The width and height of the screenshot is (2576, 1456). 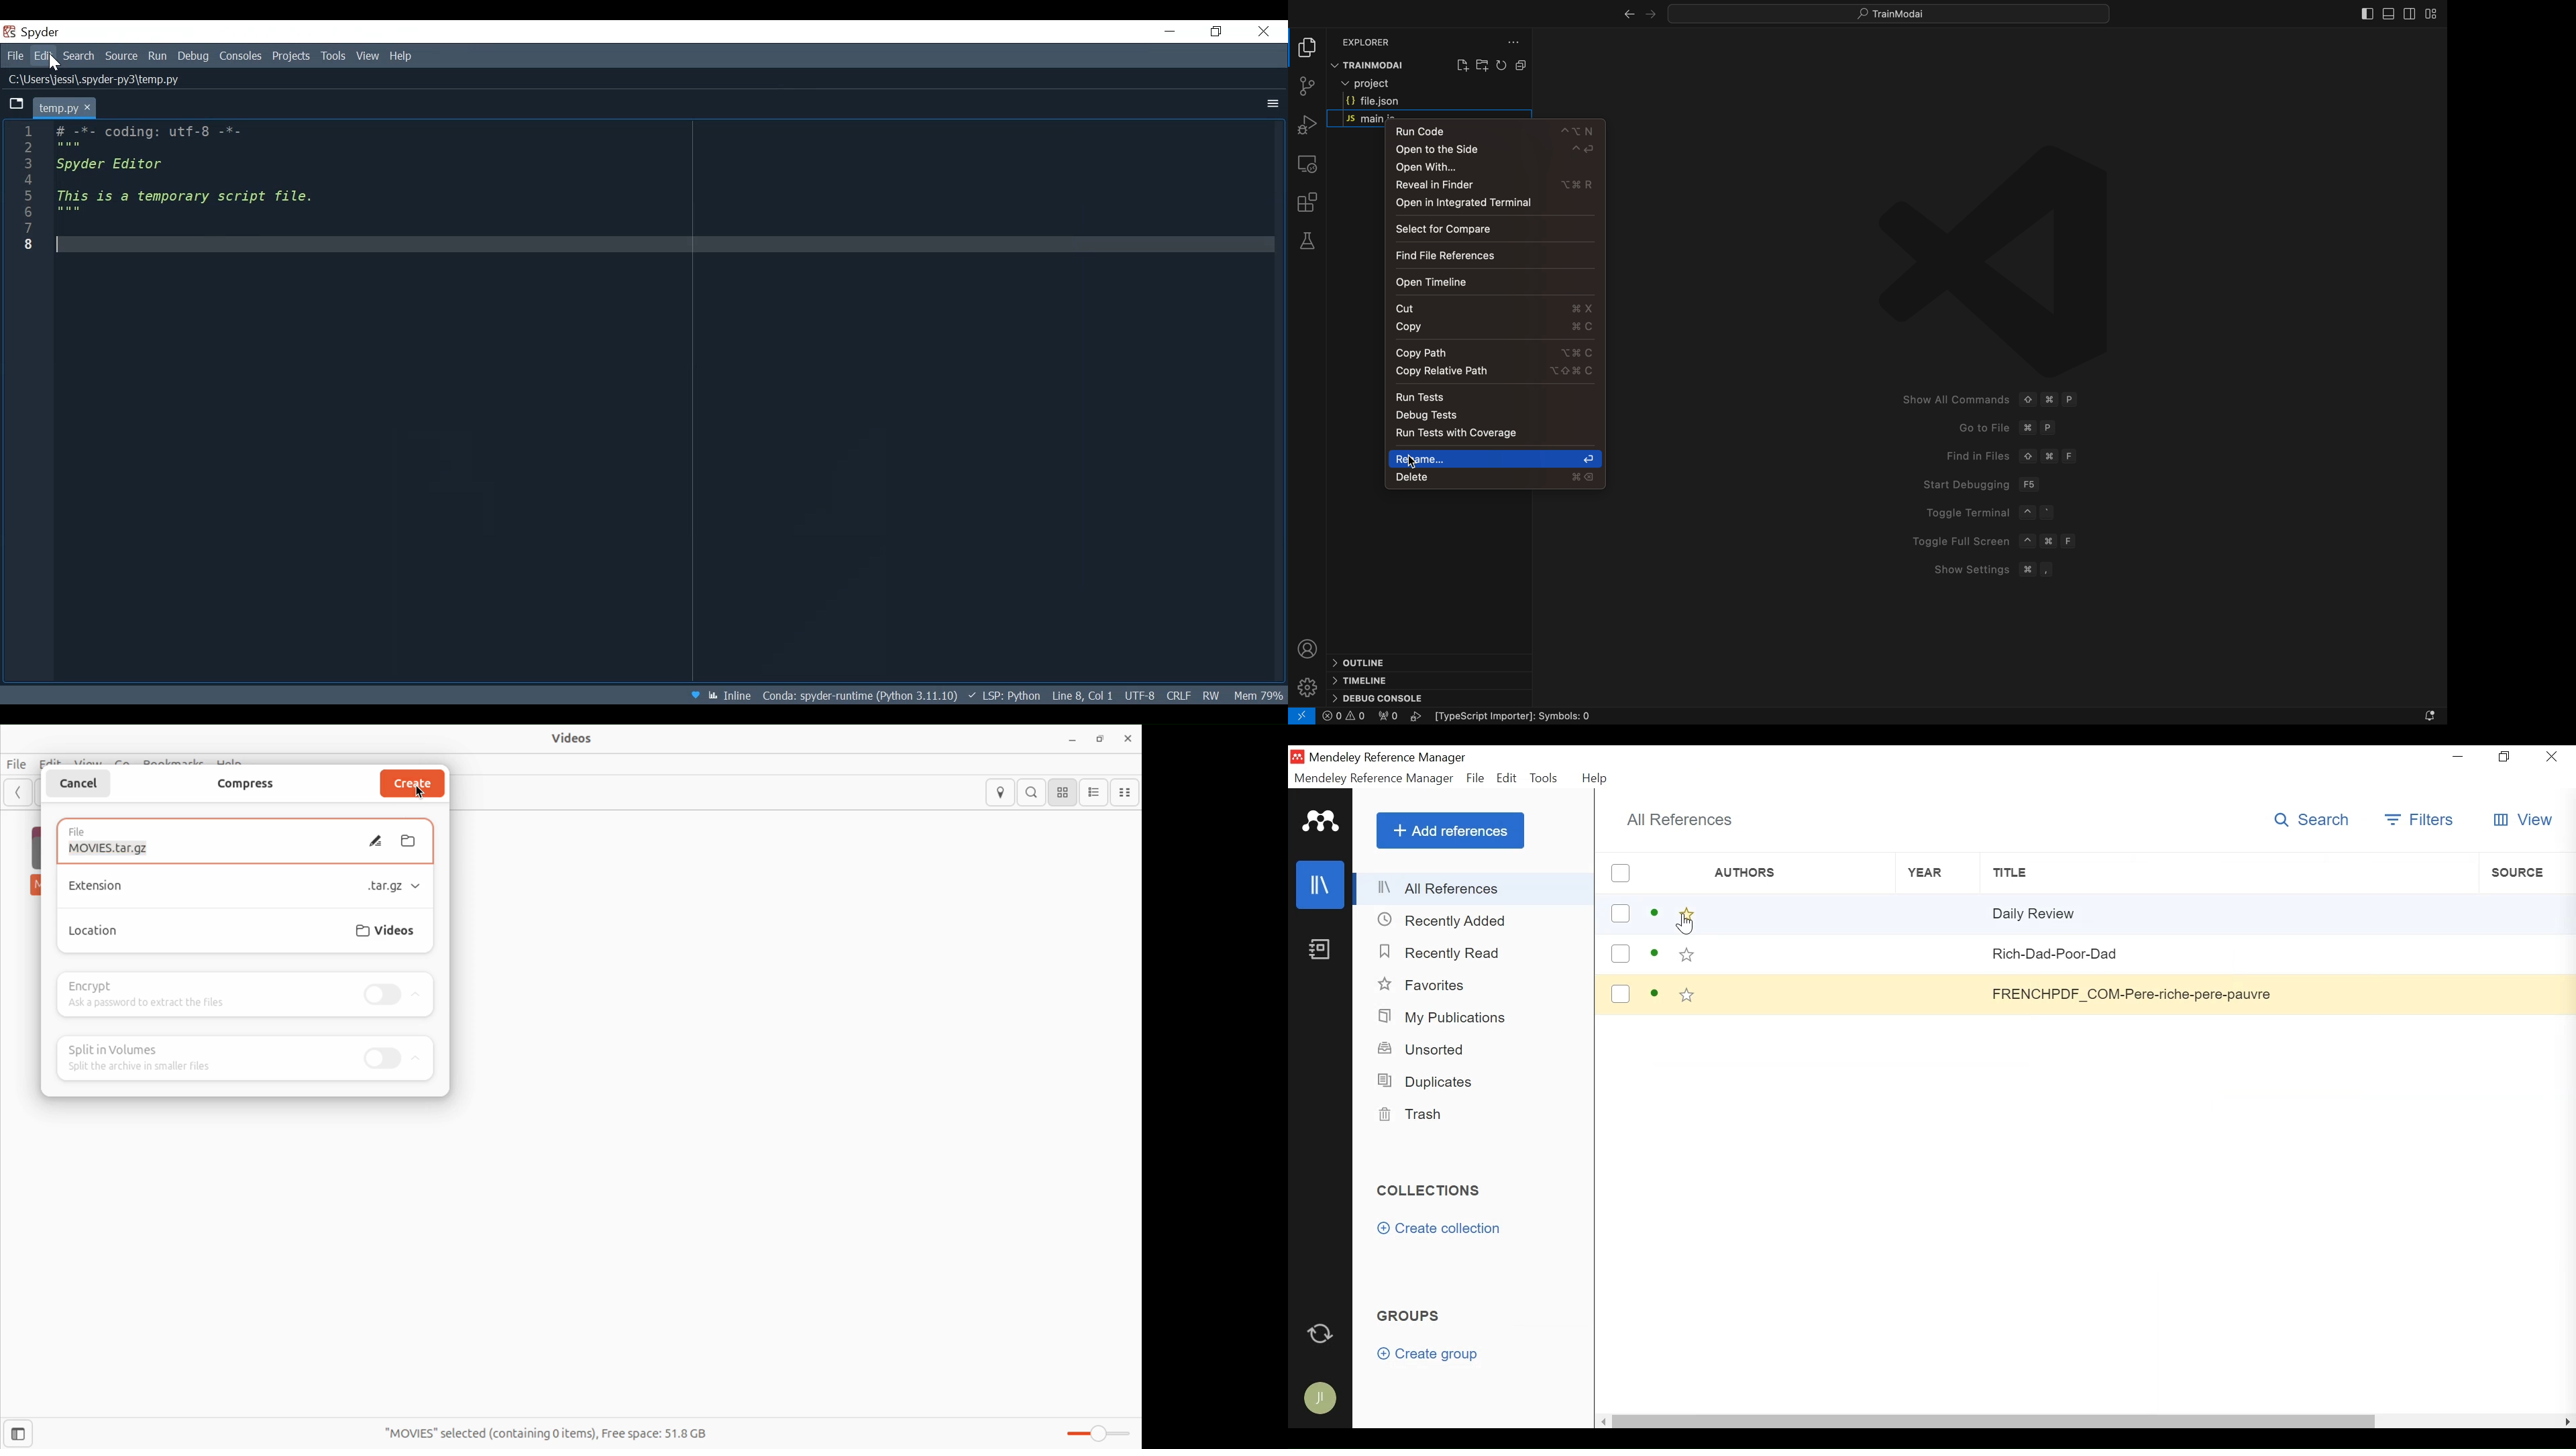 What do you see at coordinates (1495, 415) in the screenshot?
I see `debug tests` at bounding box center [1495, 415].